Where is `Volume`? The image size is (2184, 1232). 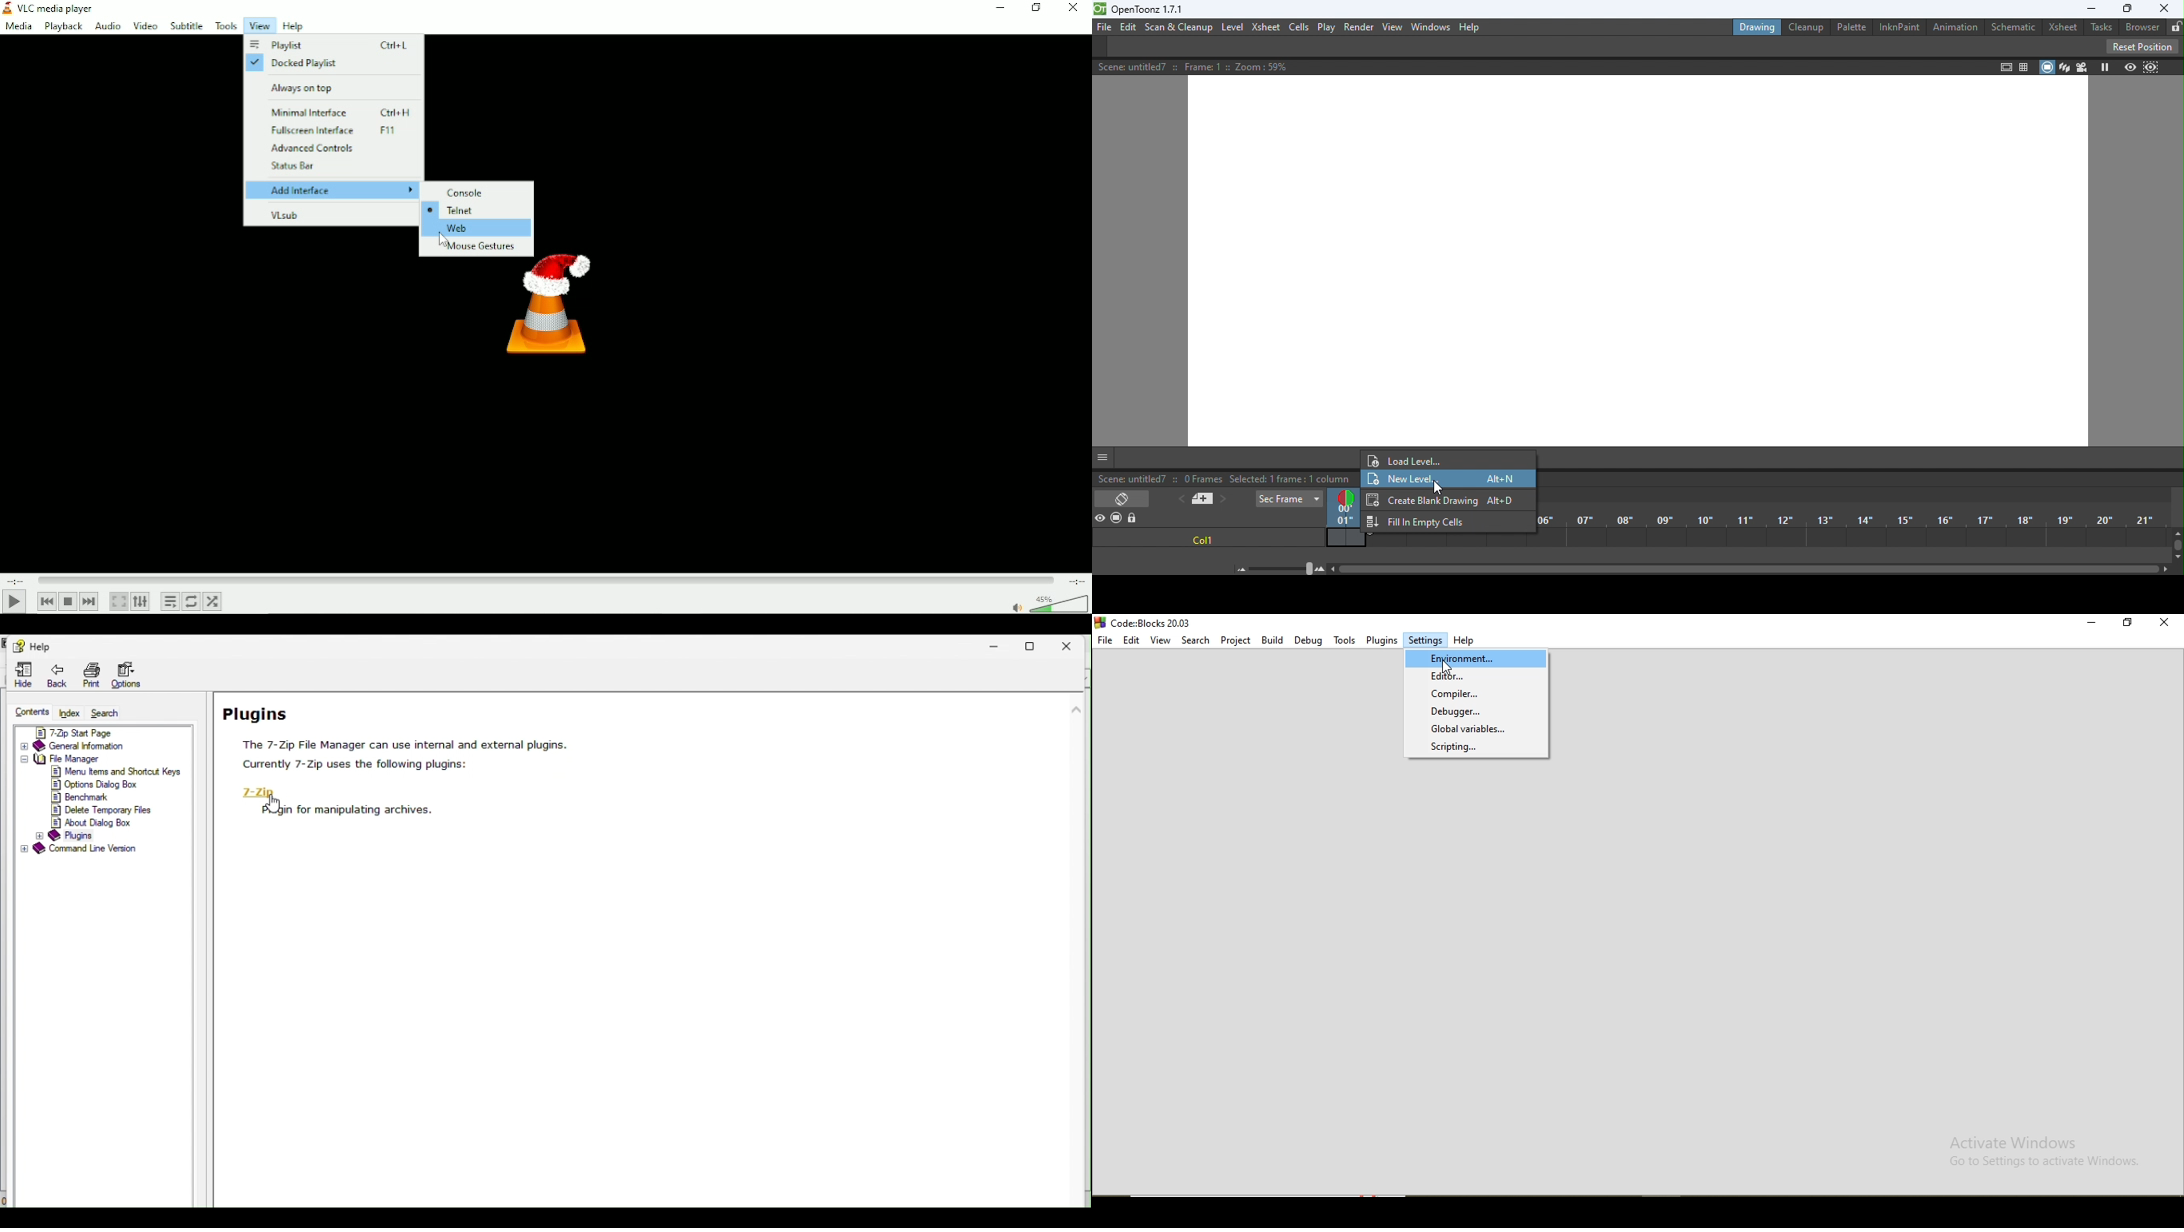
Volume is located at coordinates (1046, 603).